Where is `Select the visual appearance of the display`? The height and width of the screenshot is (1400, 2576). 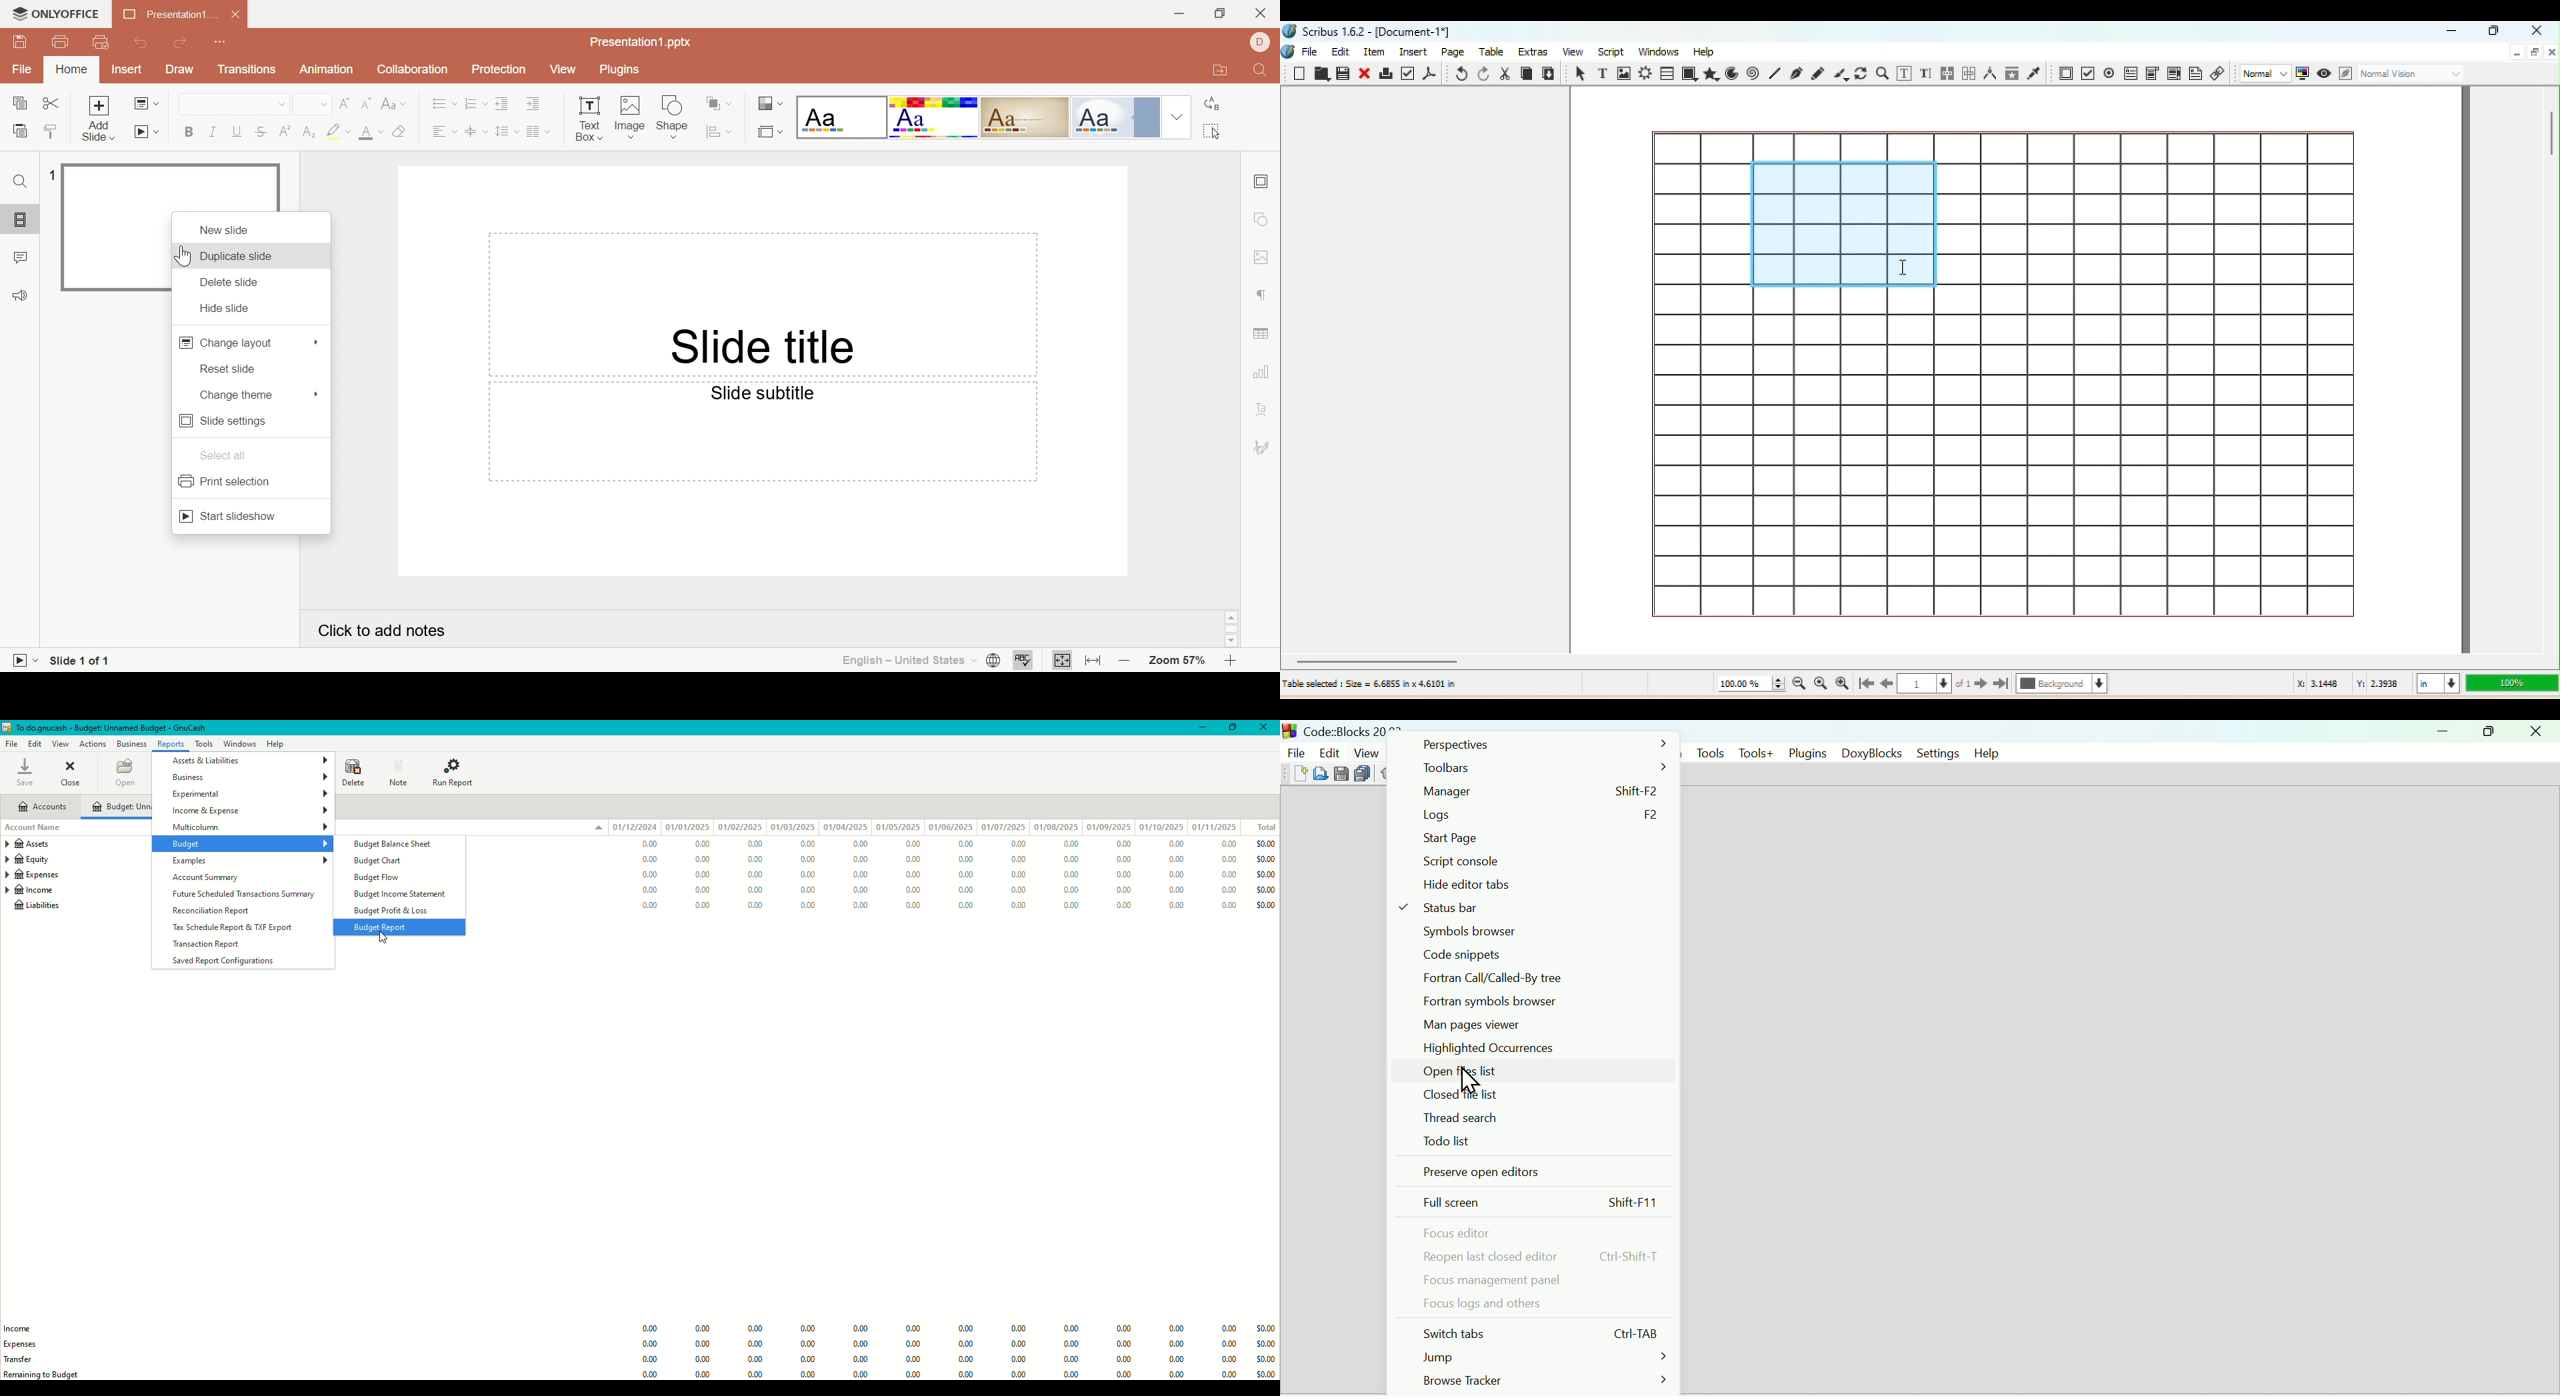
Select the visual appearance of the display is located at coordinates (2413, 75).